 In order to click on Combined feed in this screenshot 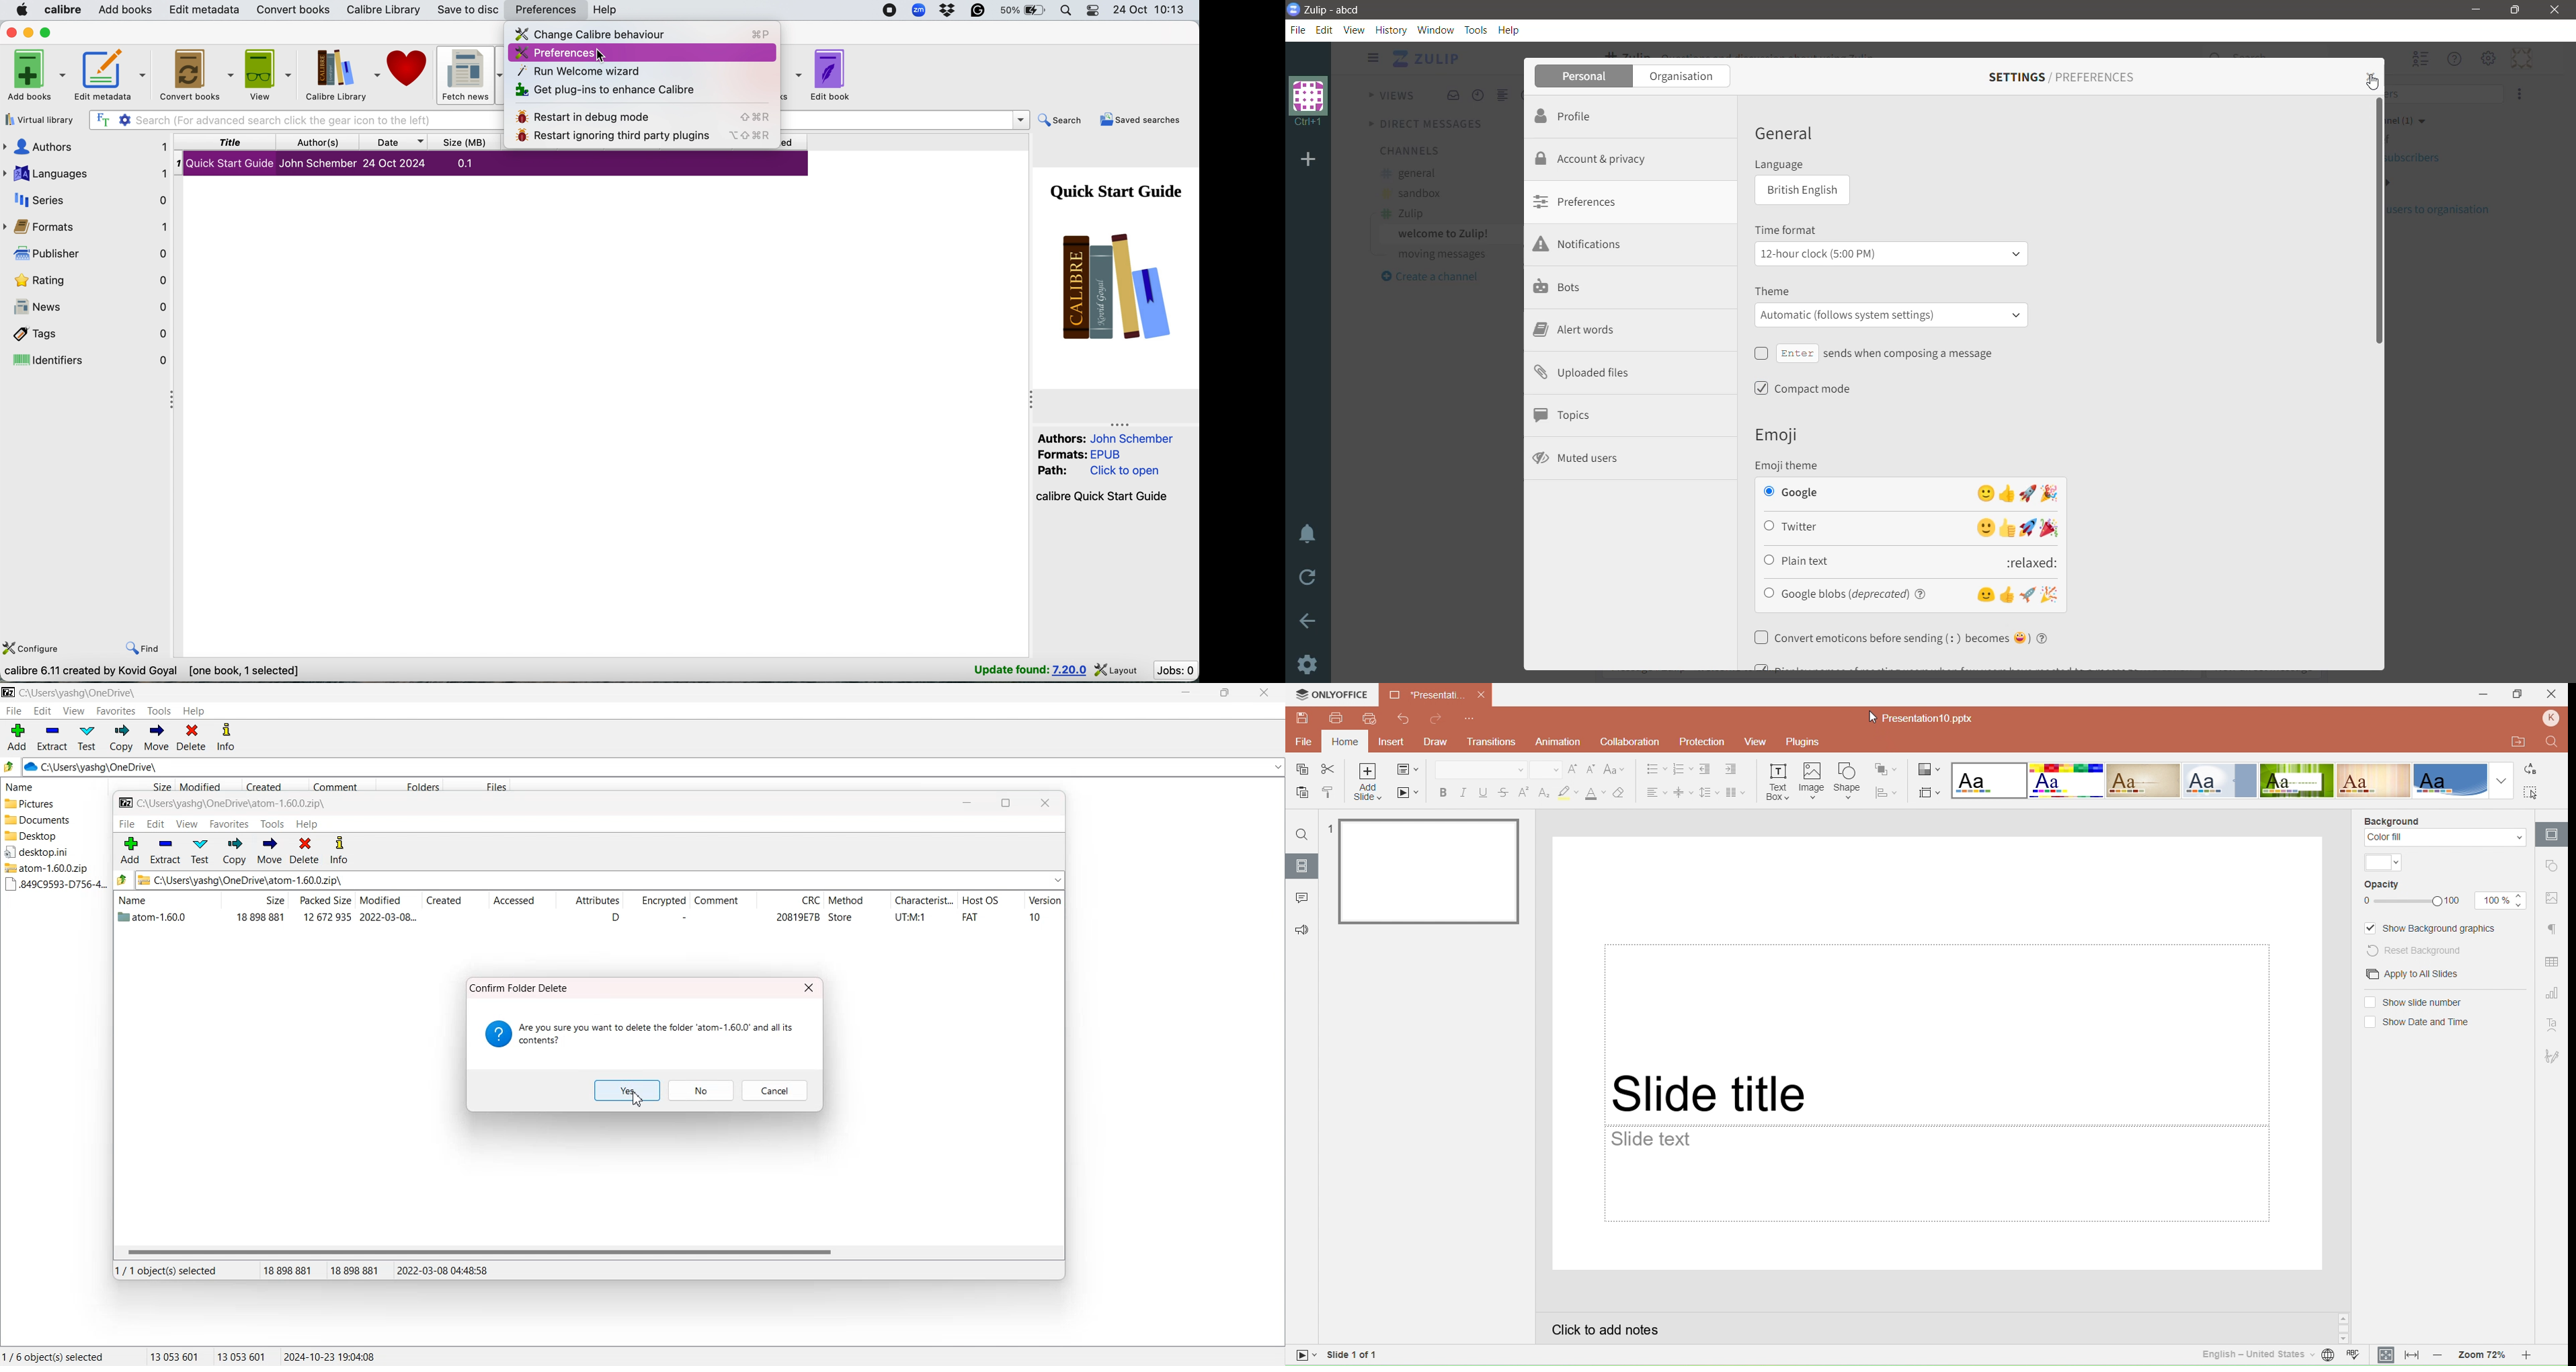, I will do `click(1502, 95)`.